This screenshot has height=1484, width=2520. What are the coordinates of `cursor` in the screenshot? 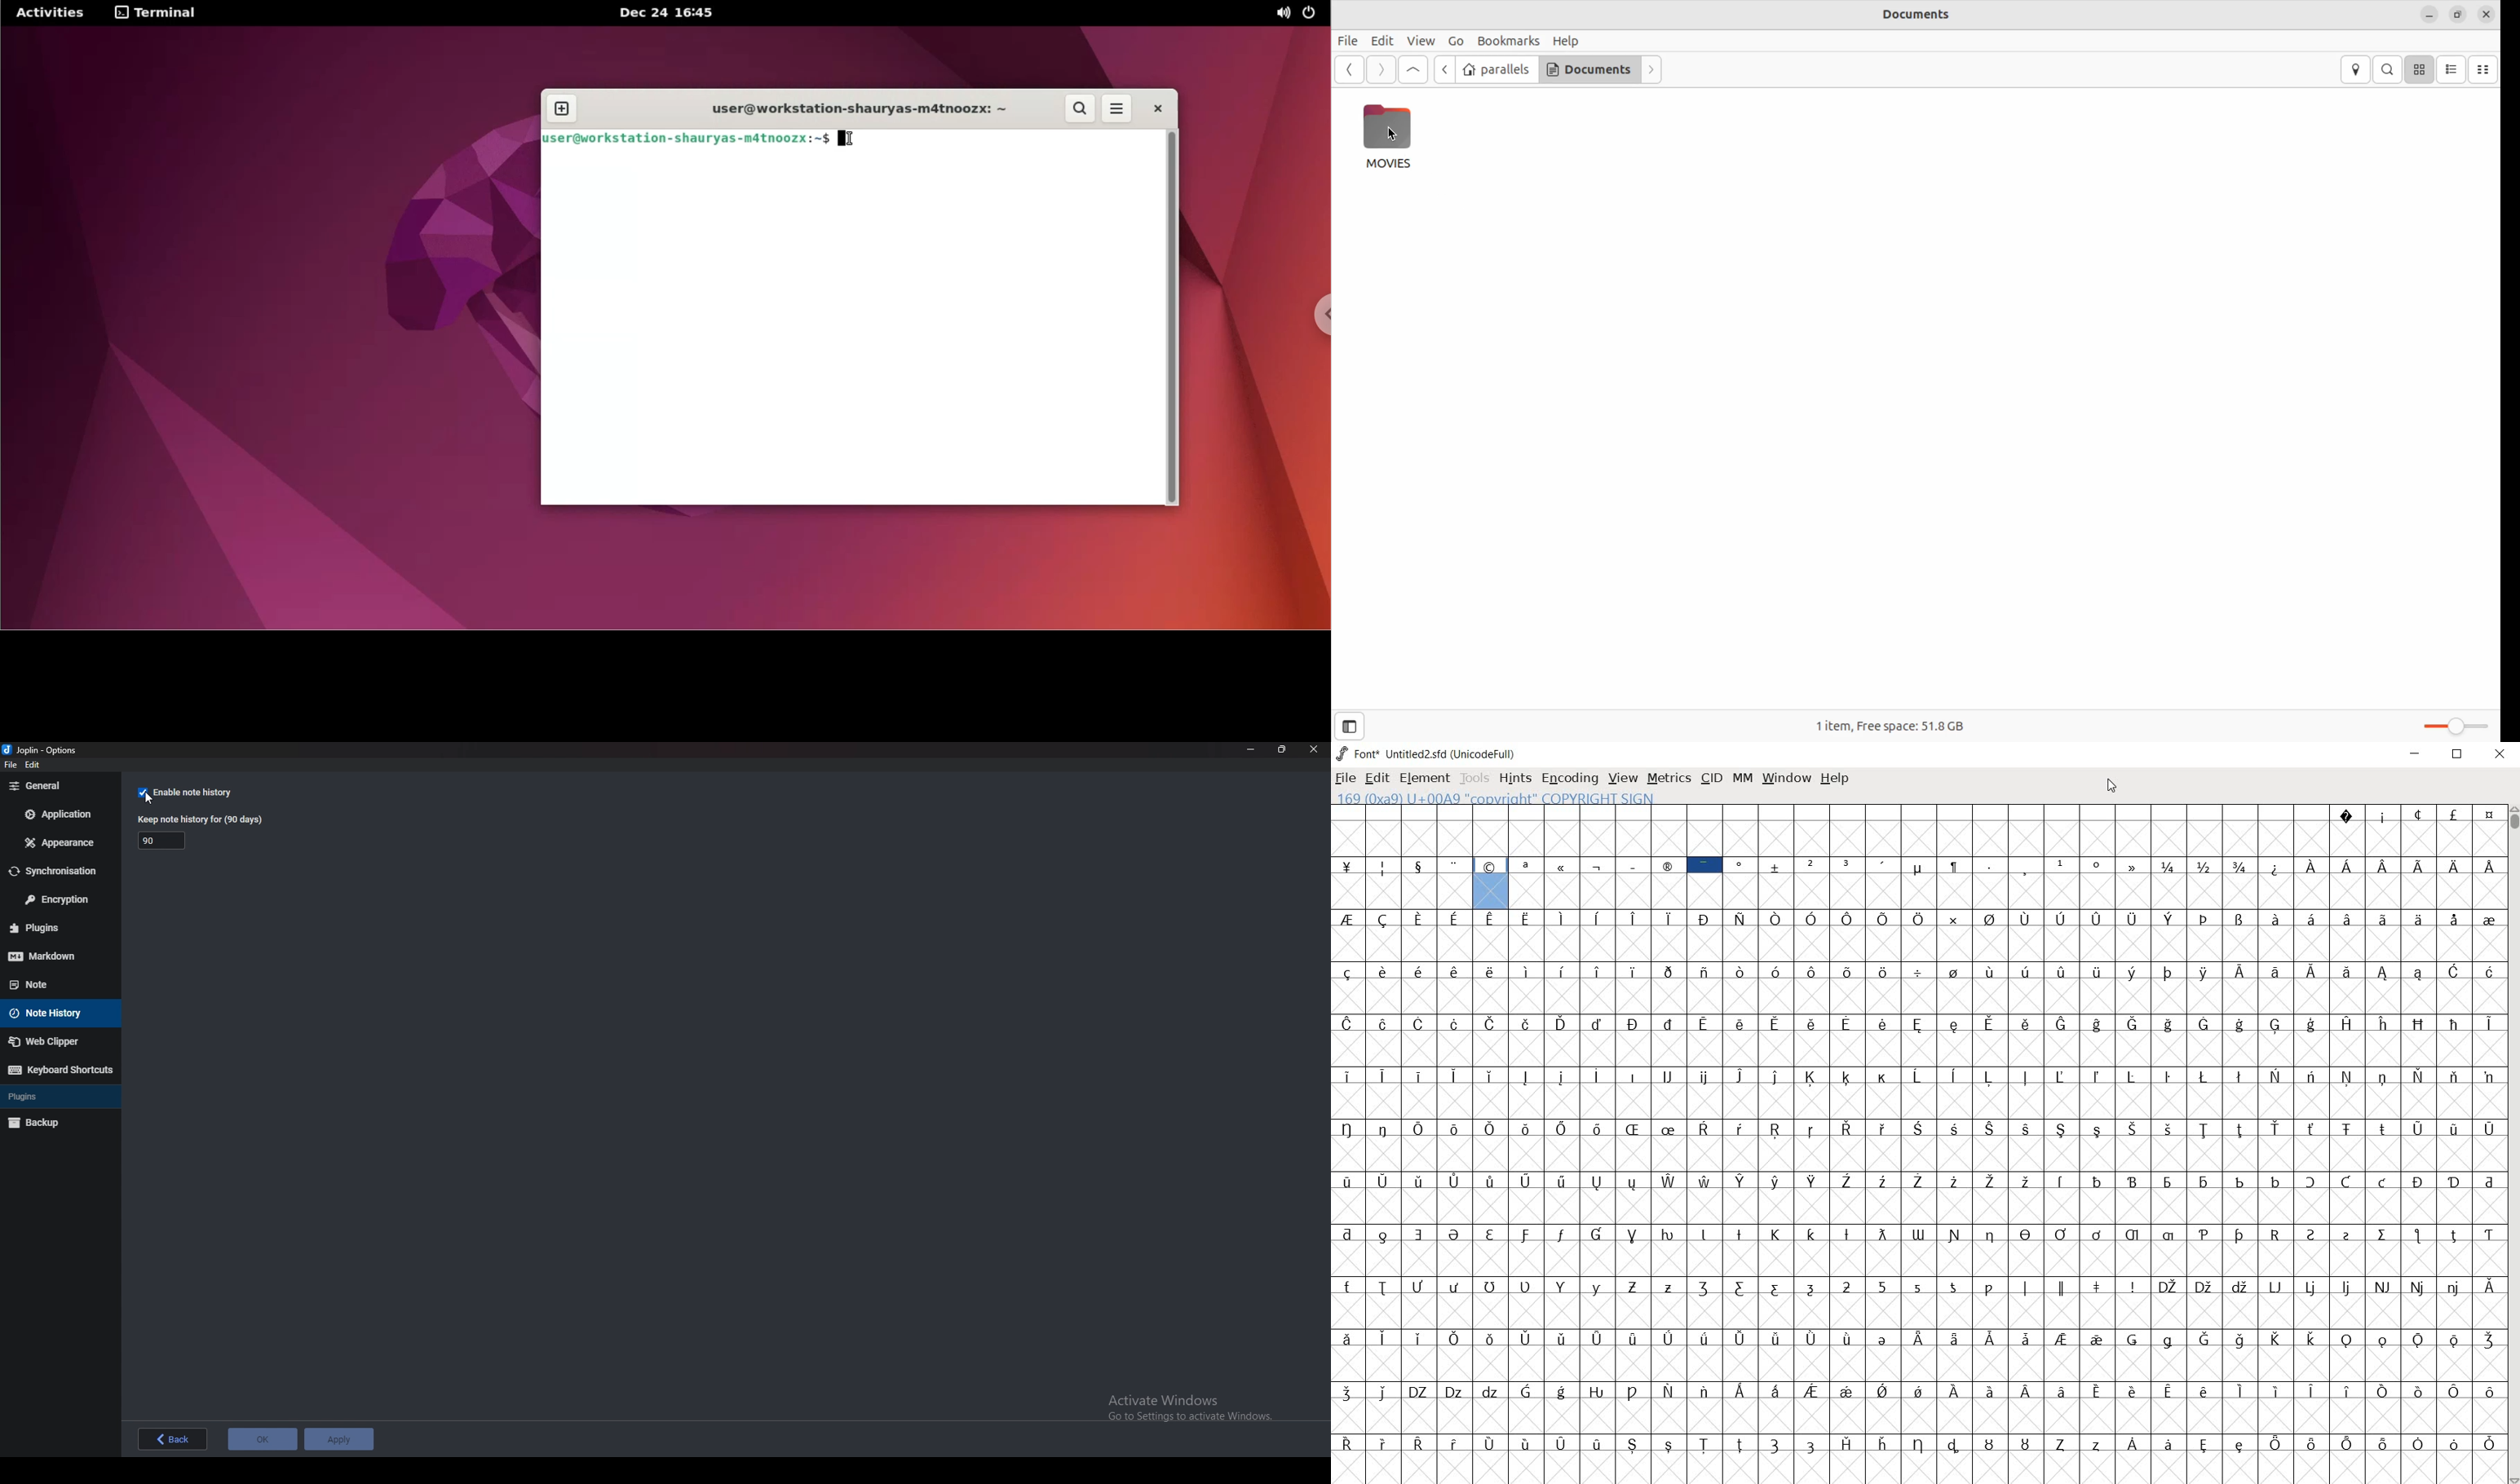 It's located at (153, 798).